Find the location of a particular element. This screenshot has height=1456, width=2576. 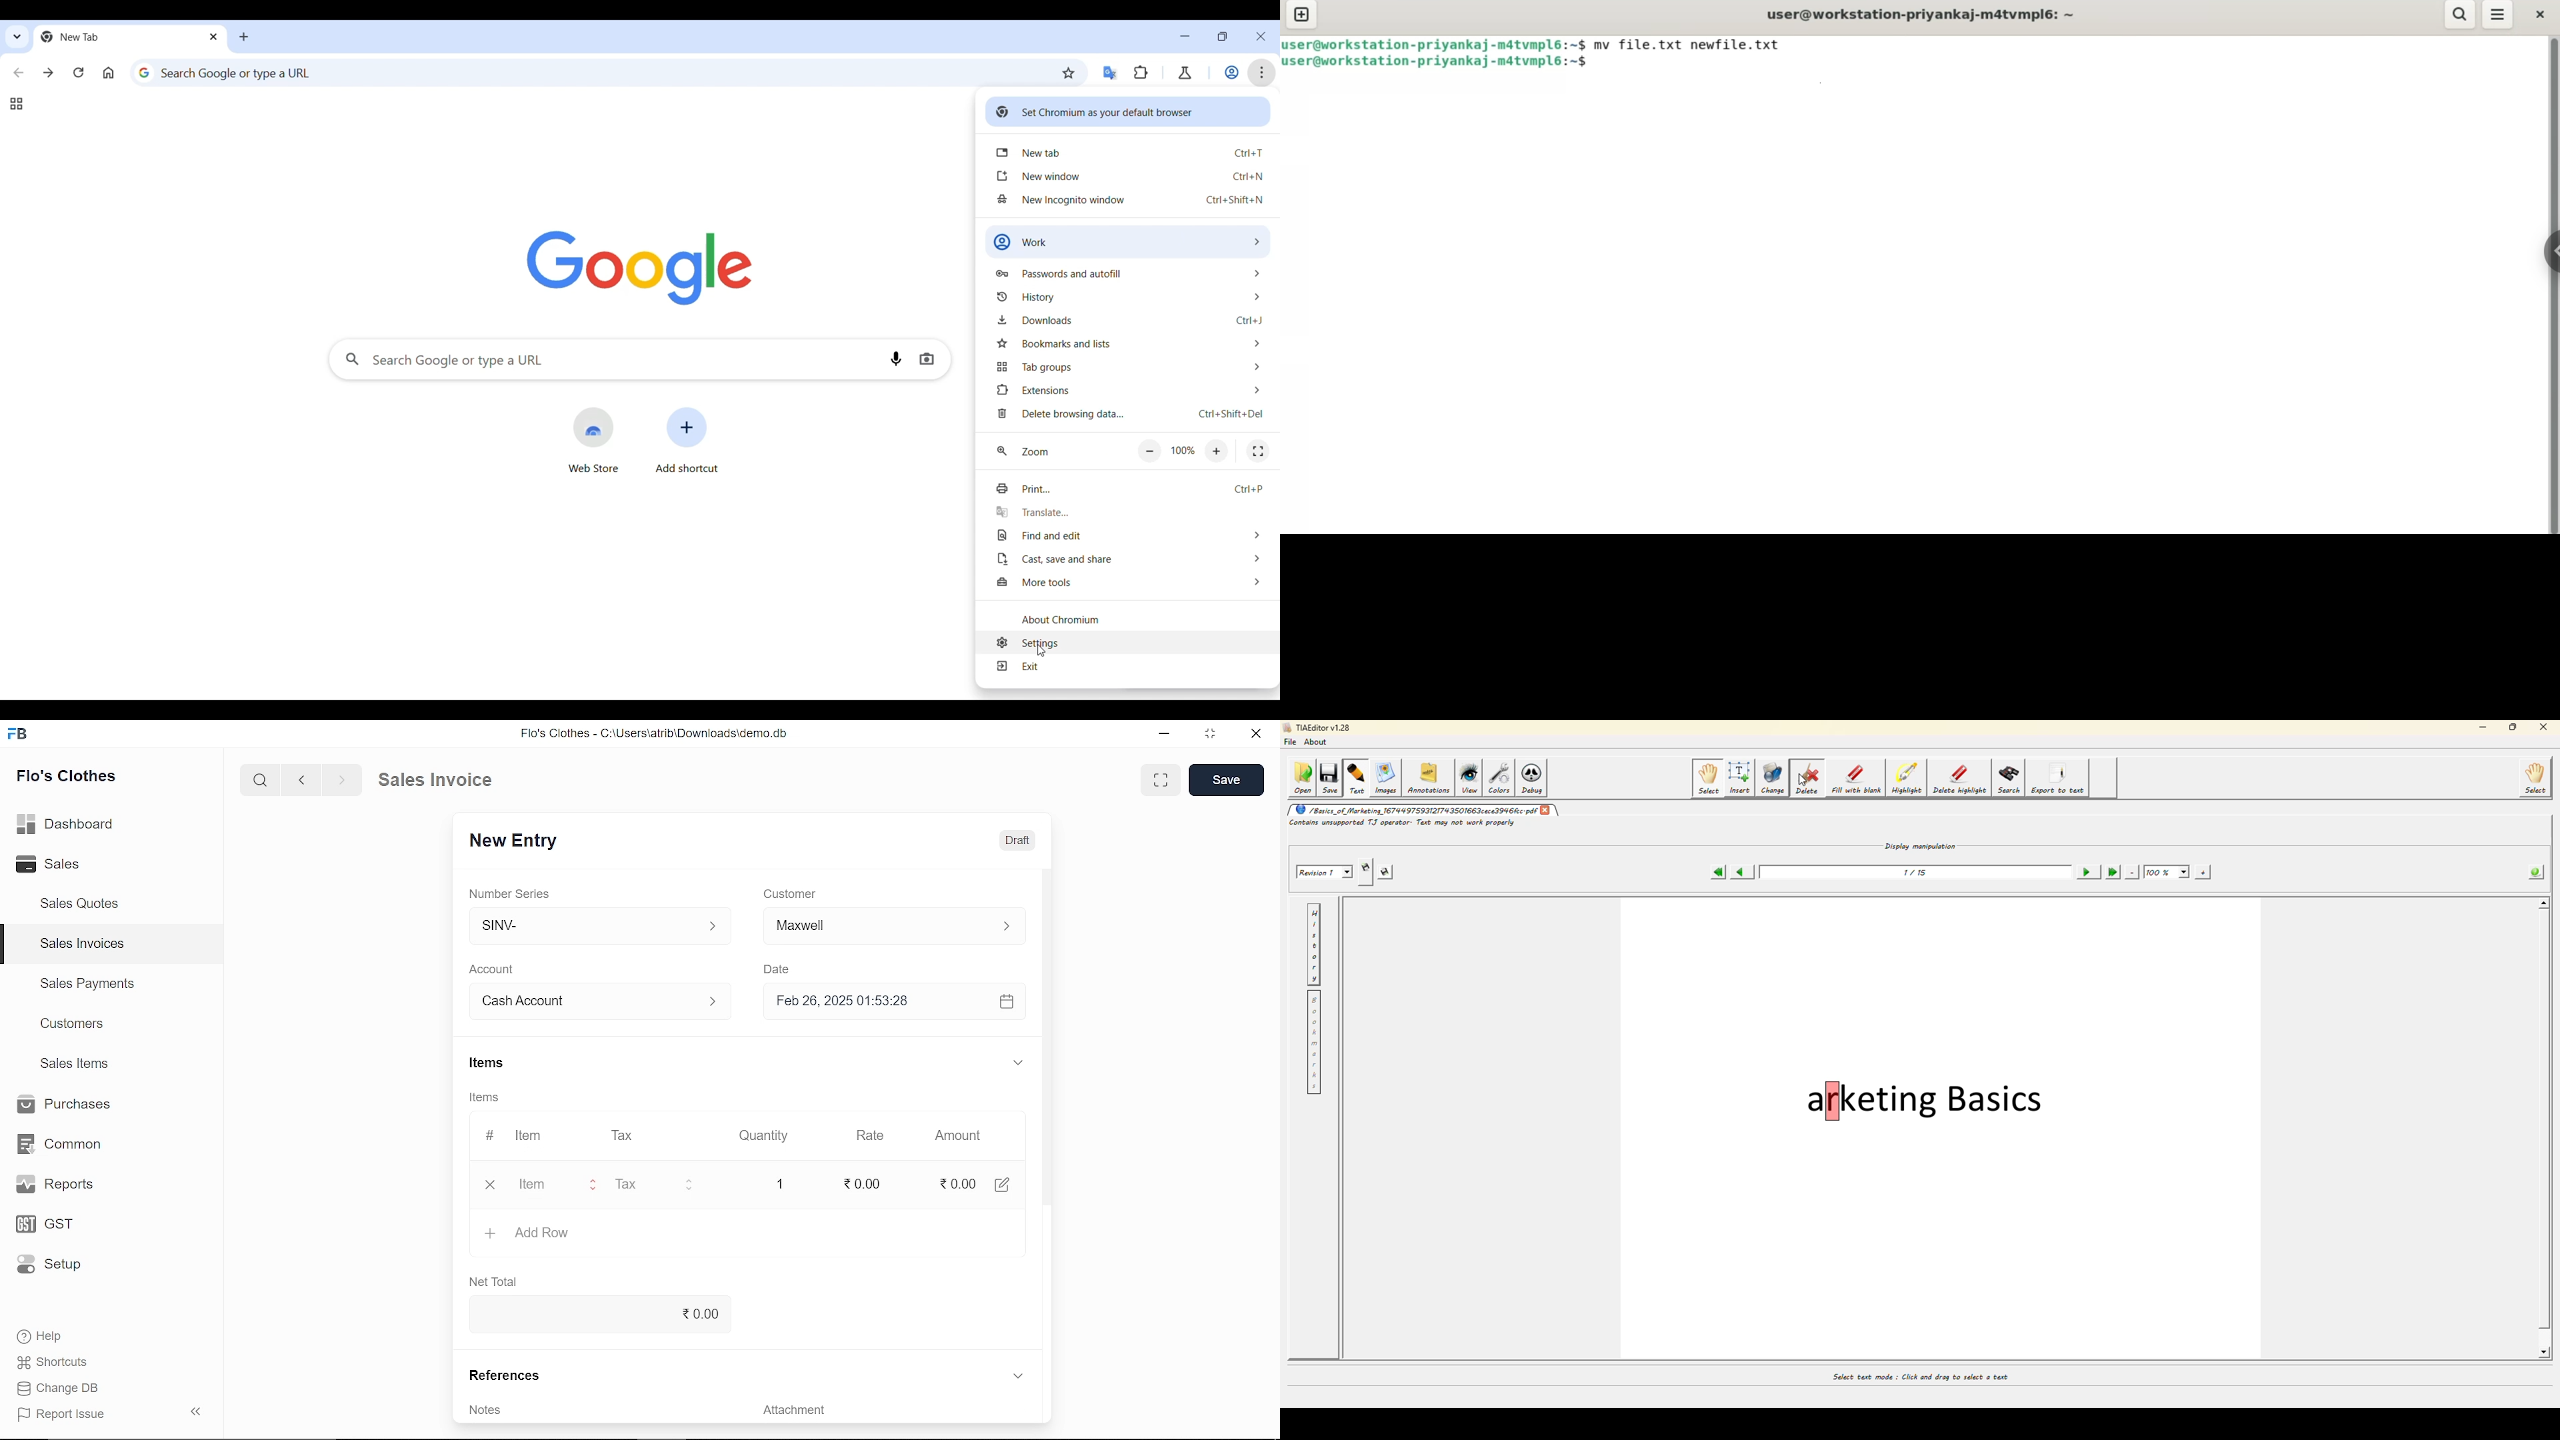

Number Series is located at coordinates (512, 893).